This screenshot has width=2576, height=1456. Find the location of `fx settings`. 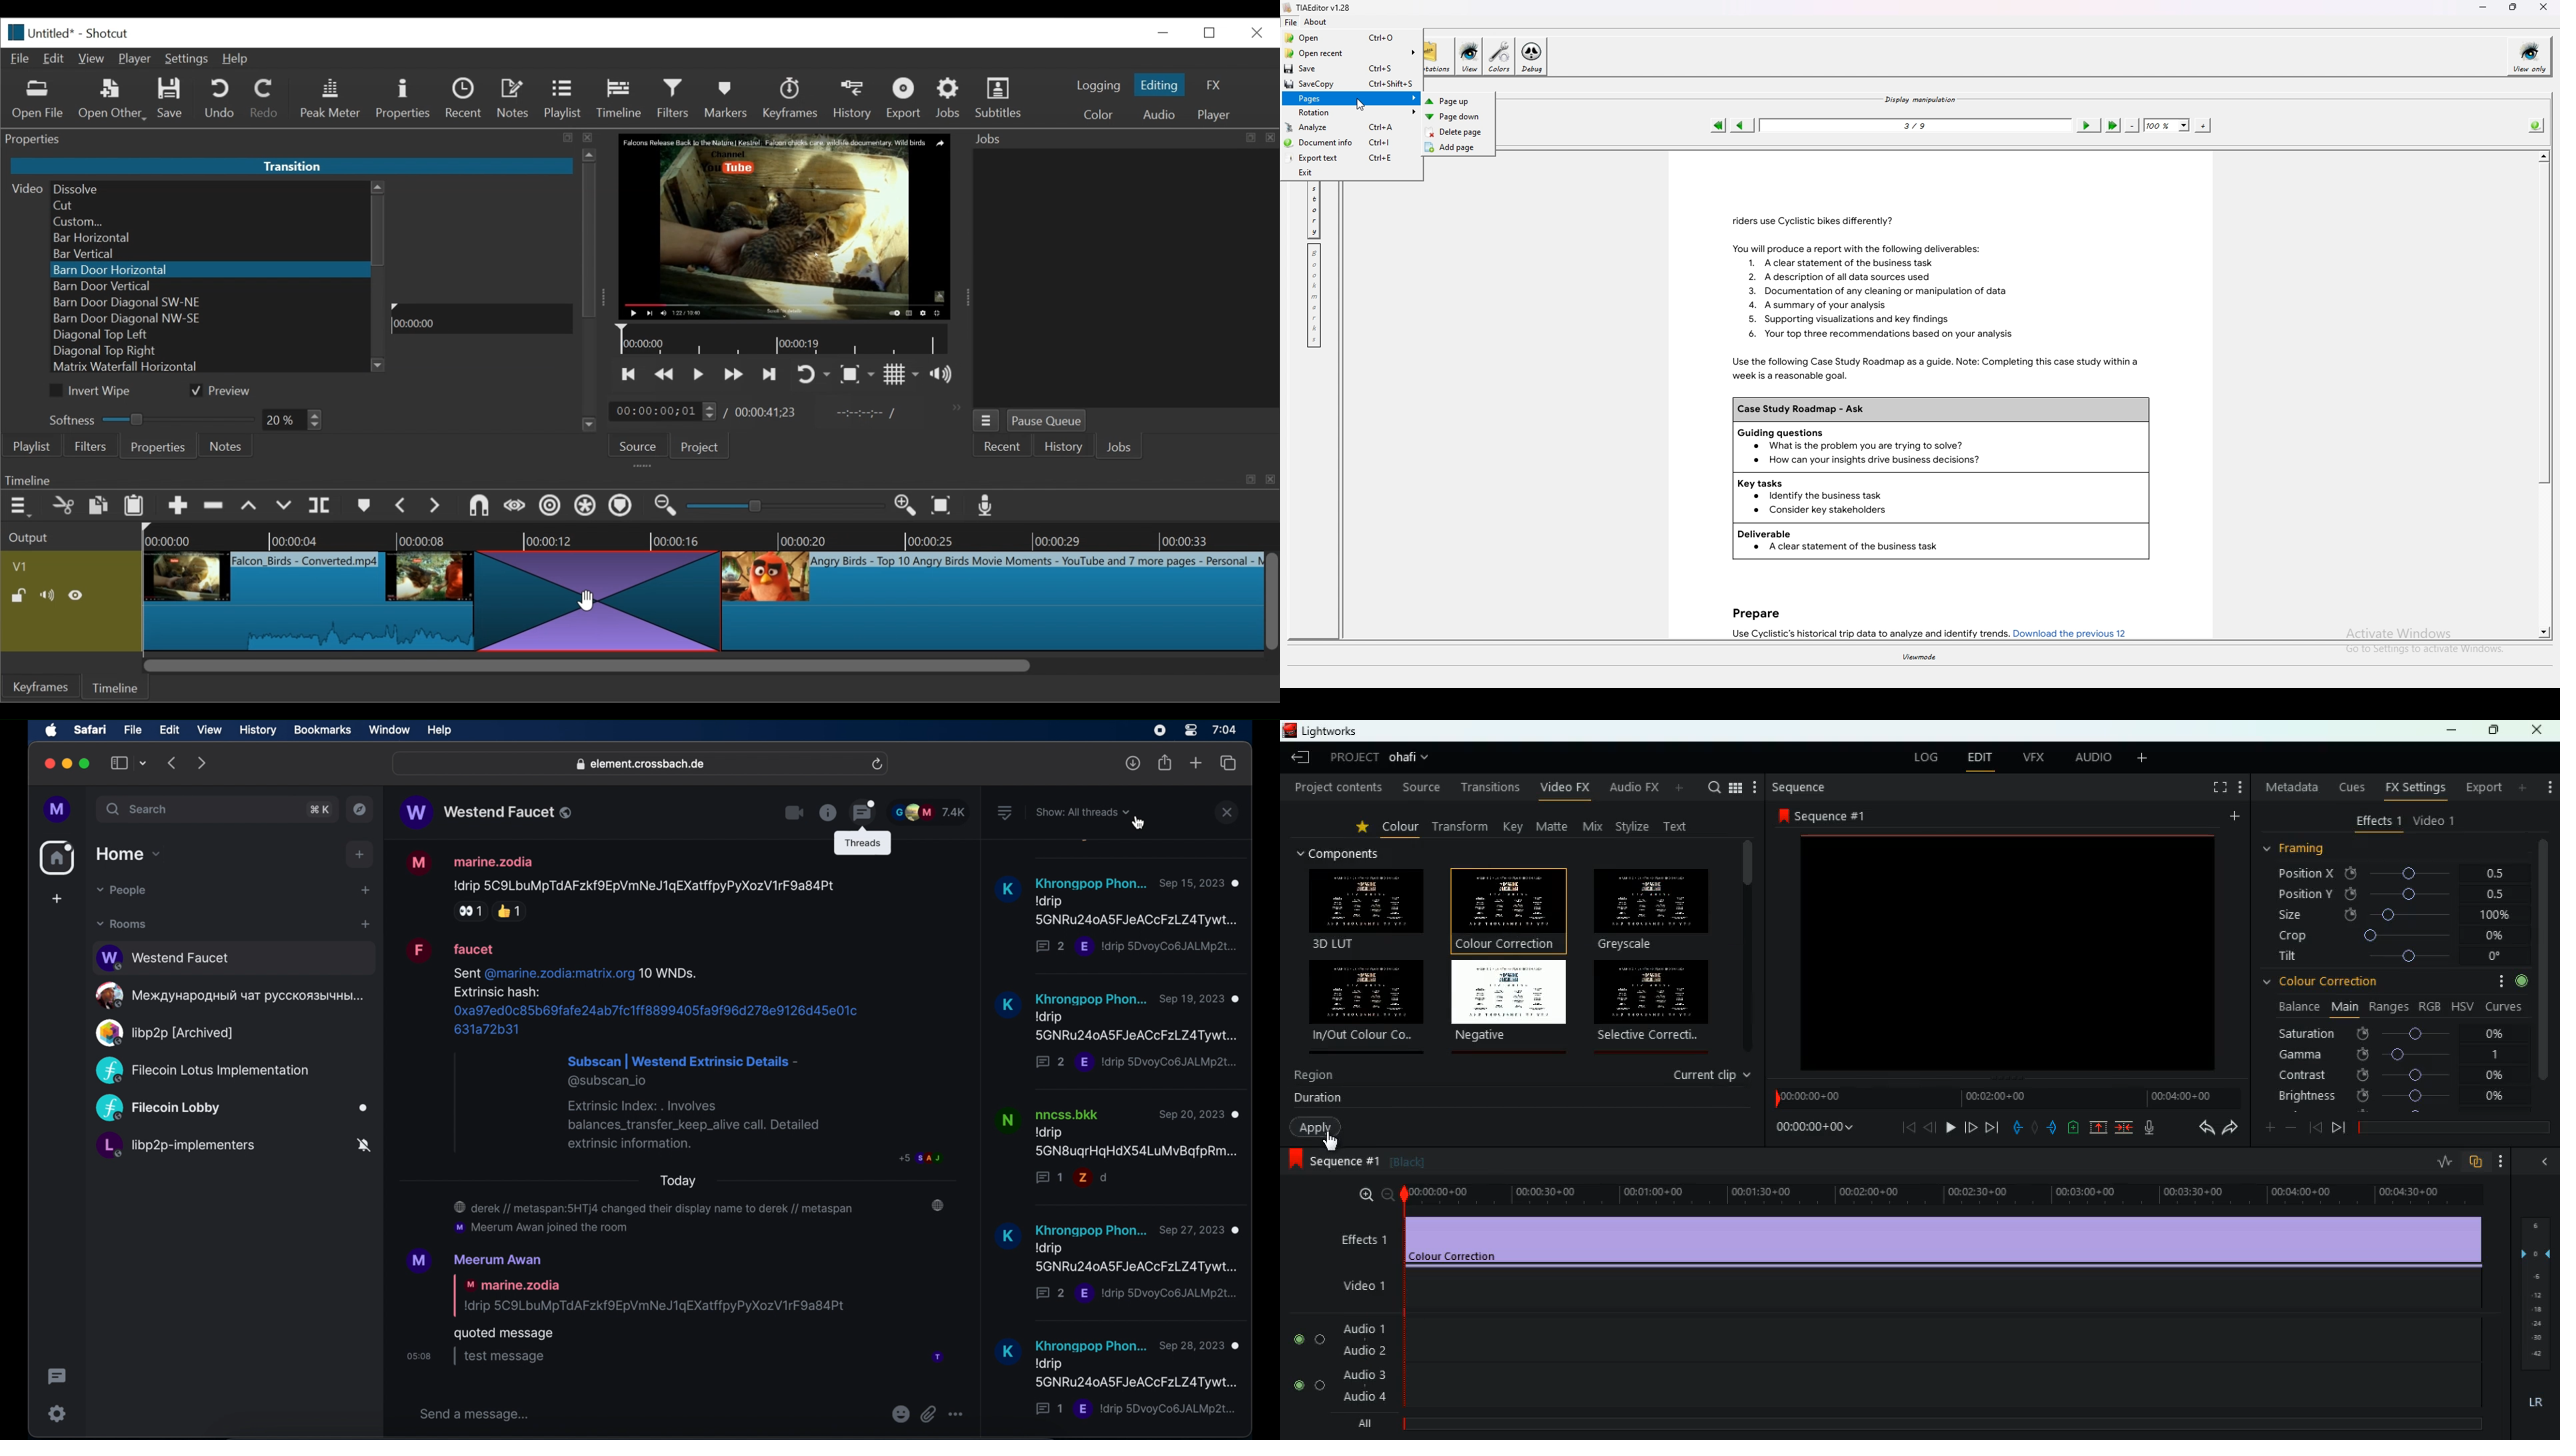

fx settings is located at coordinates (2417, 787).